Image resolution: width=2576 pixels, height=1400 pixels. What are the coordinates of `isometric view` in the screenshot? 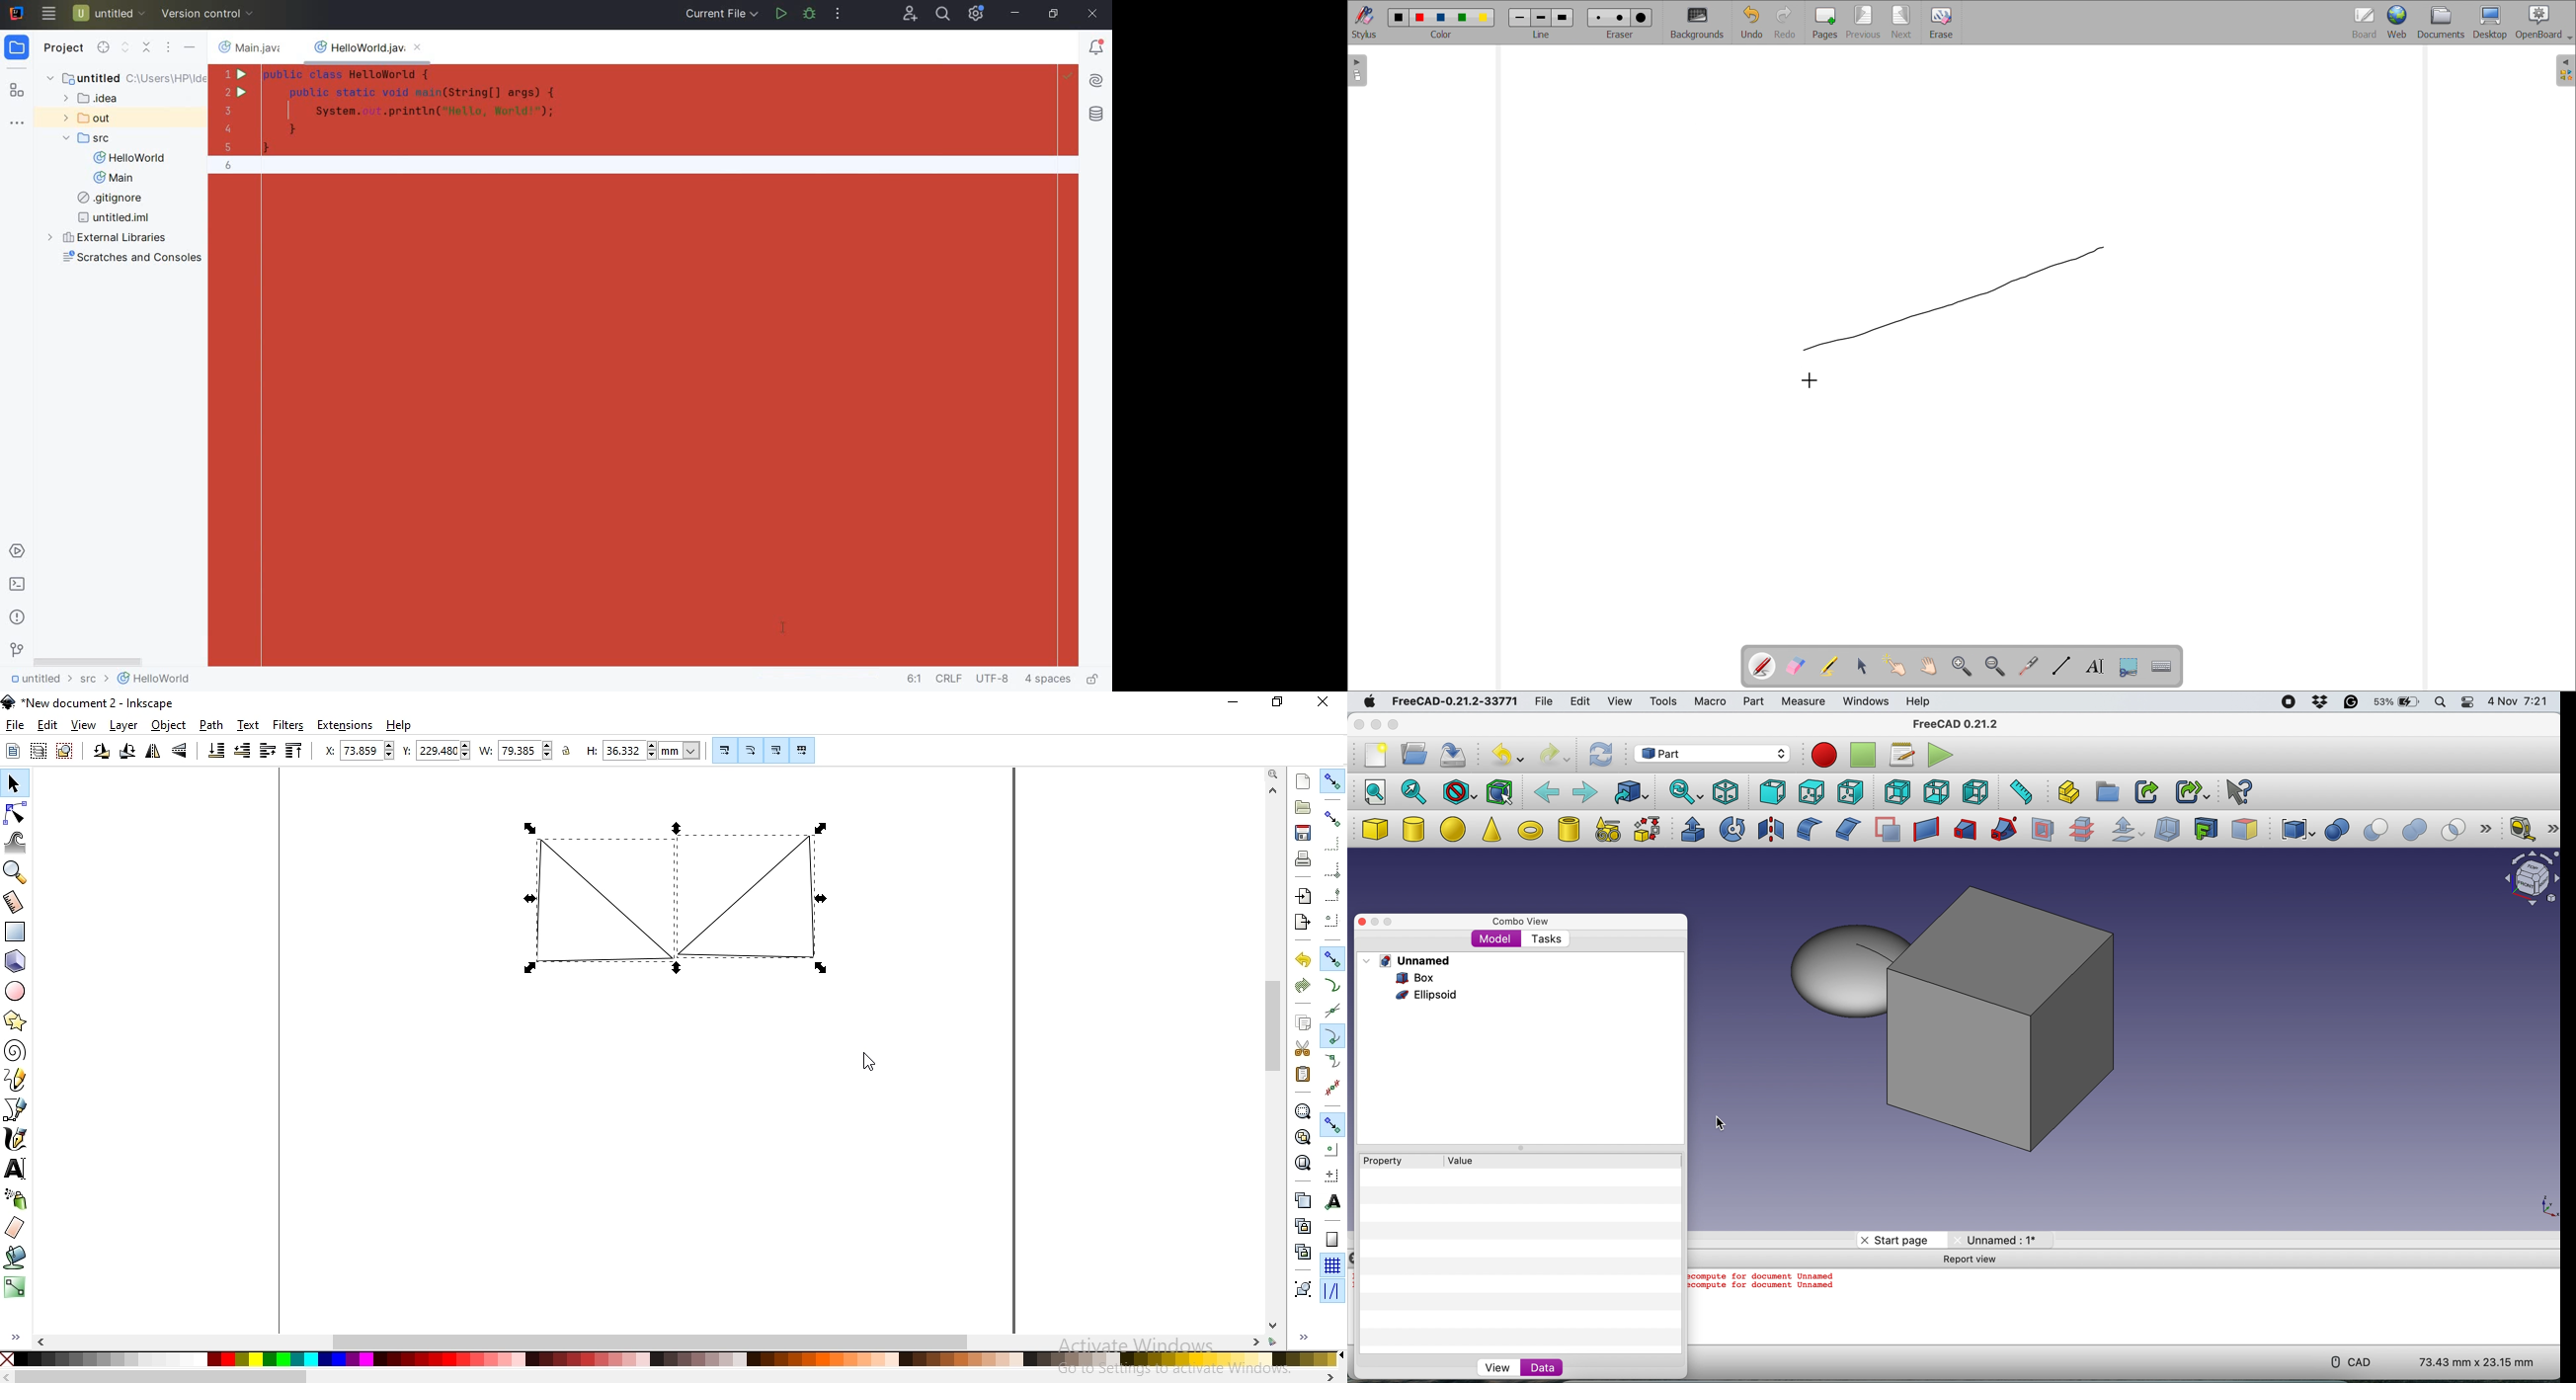 It's located at (1726, 792).